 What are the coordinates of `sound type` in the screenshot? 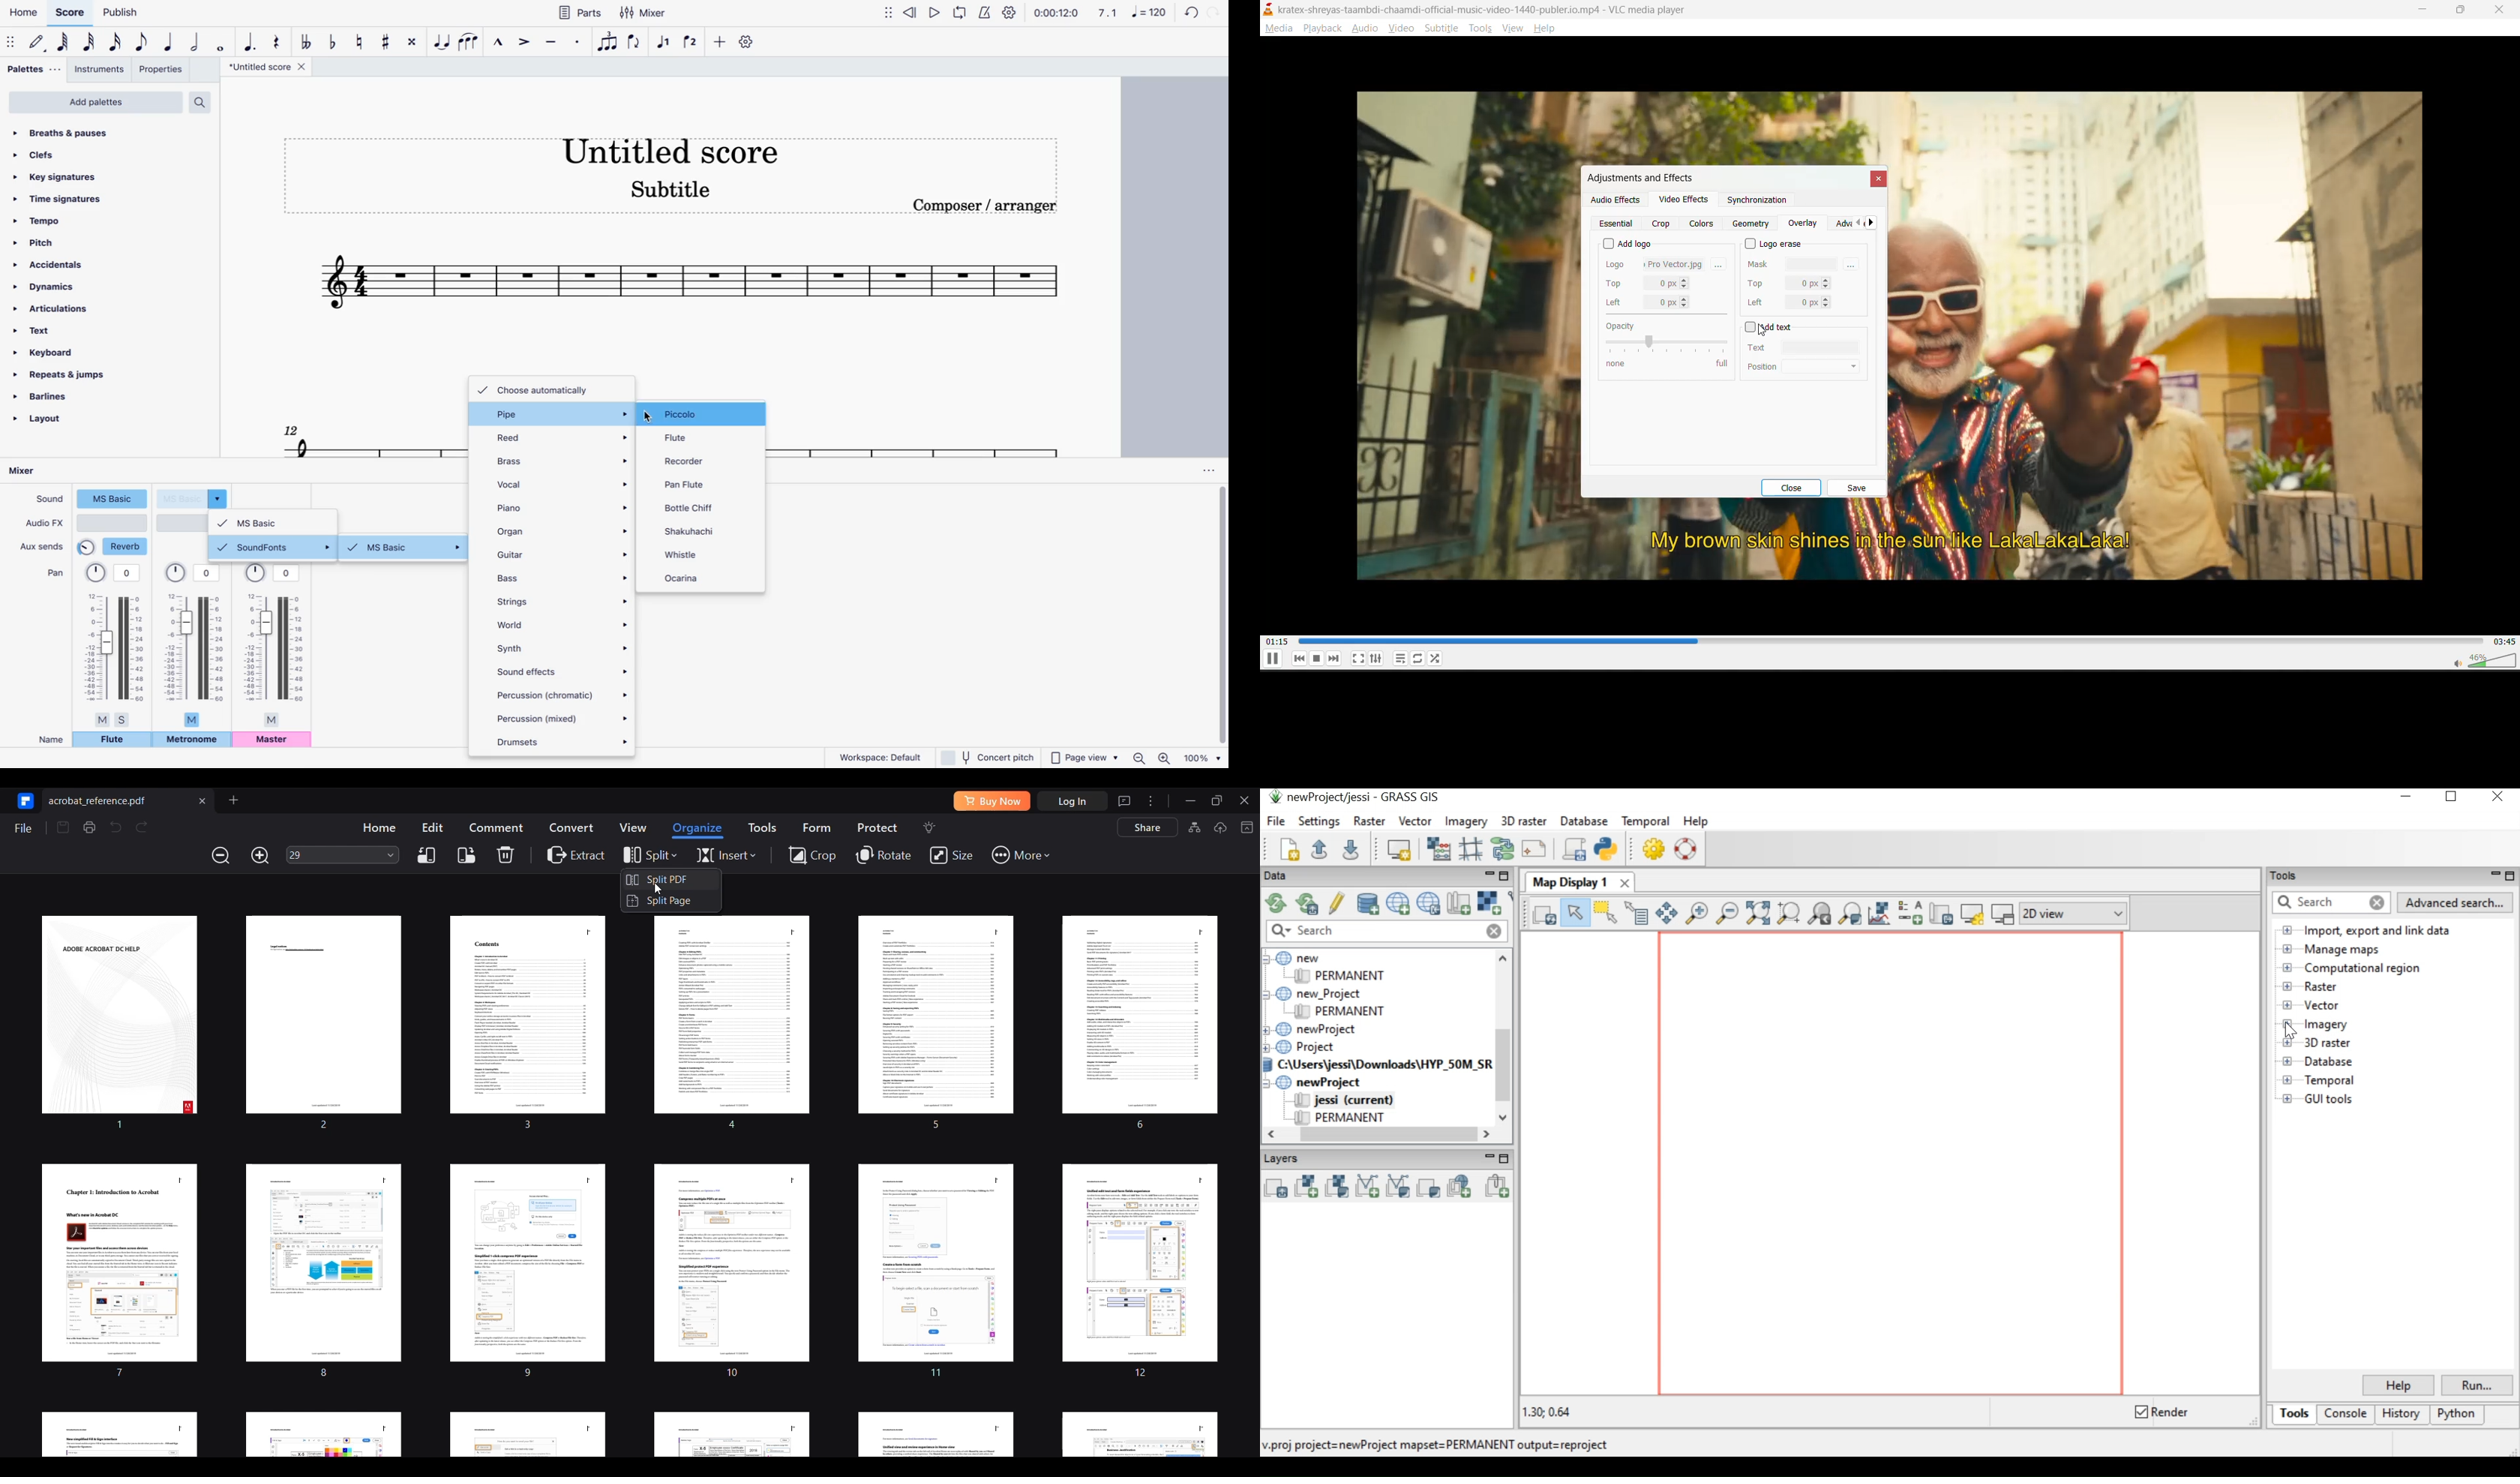 It's located at (195, 497).